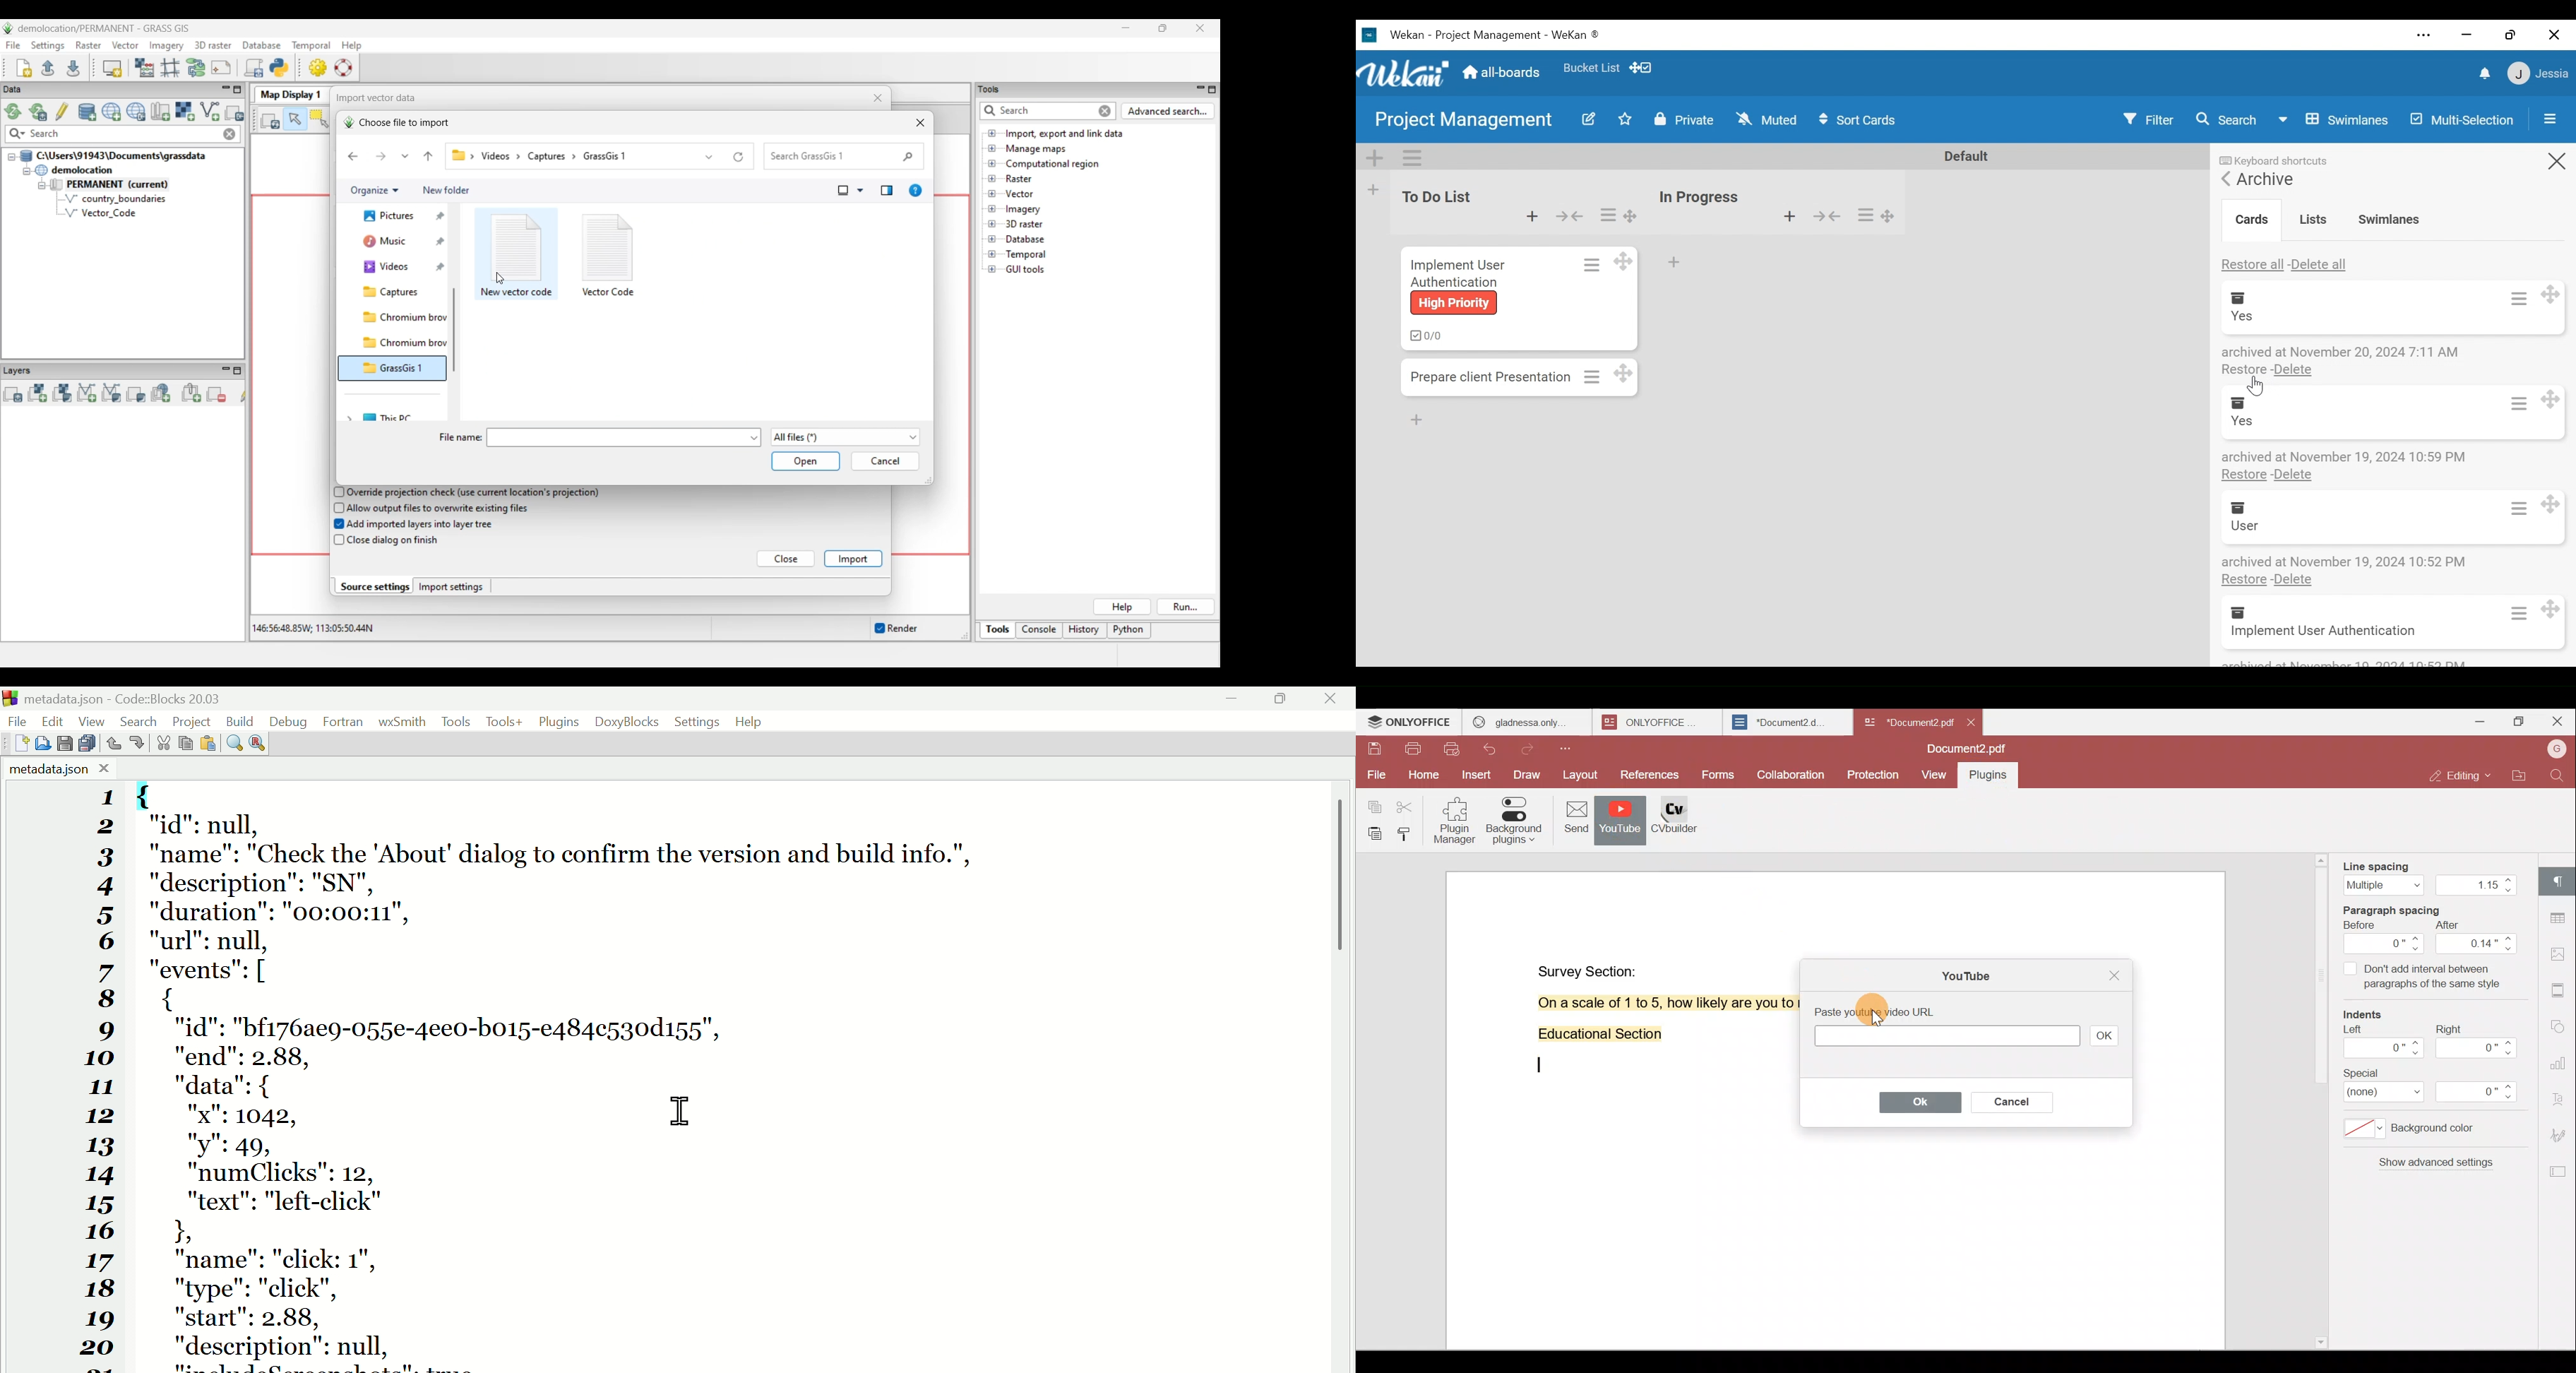  Describe the element at coordinates (119, 699) in the screenshot. I see `Metadata.Json code blocks 20.03` at that location.